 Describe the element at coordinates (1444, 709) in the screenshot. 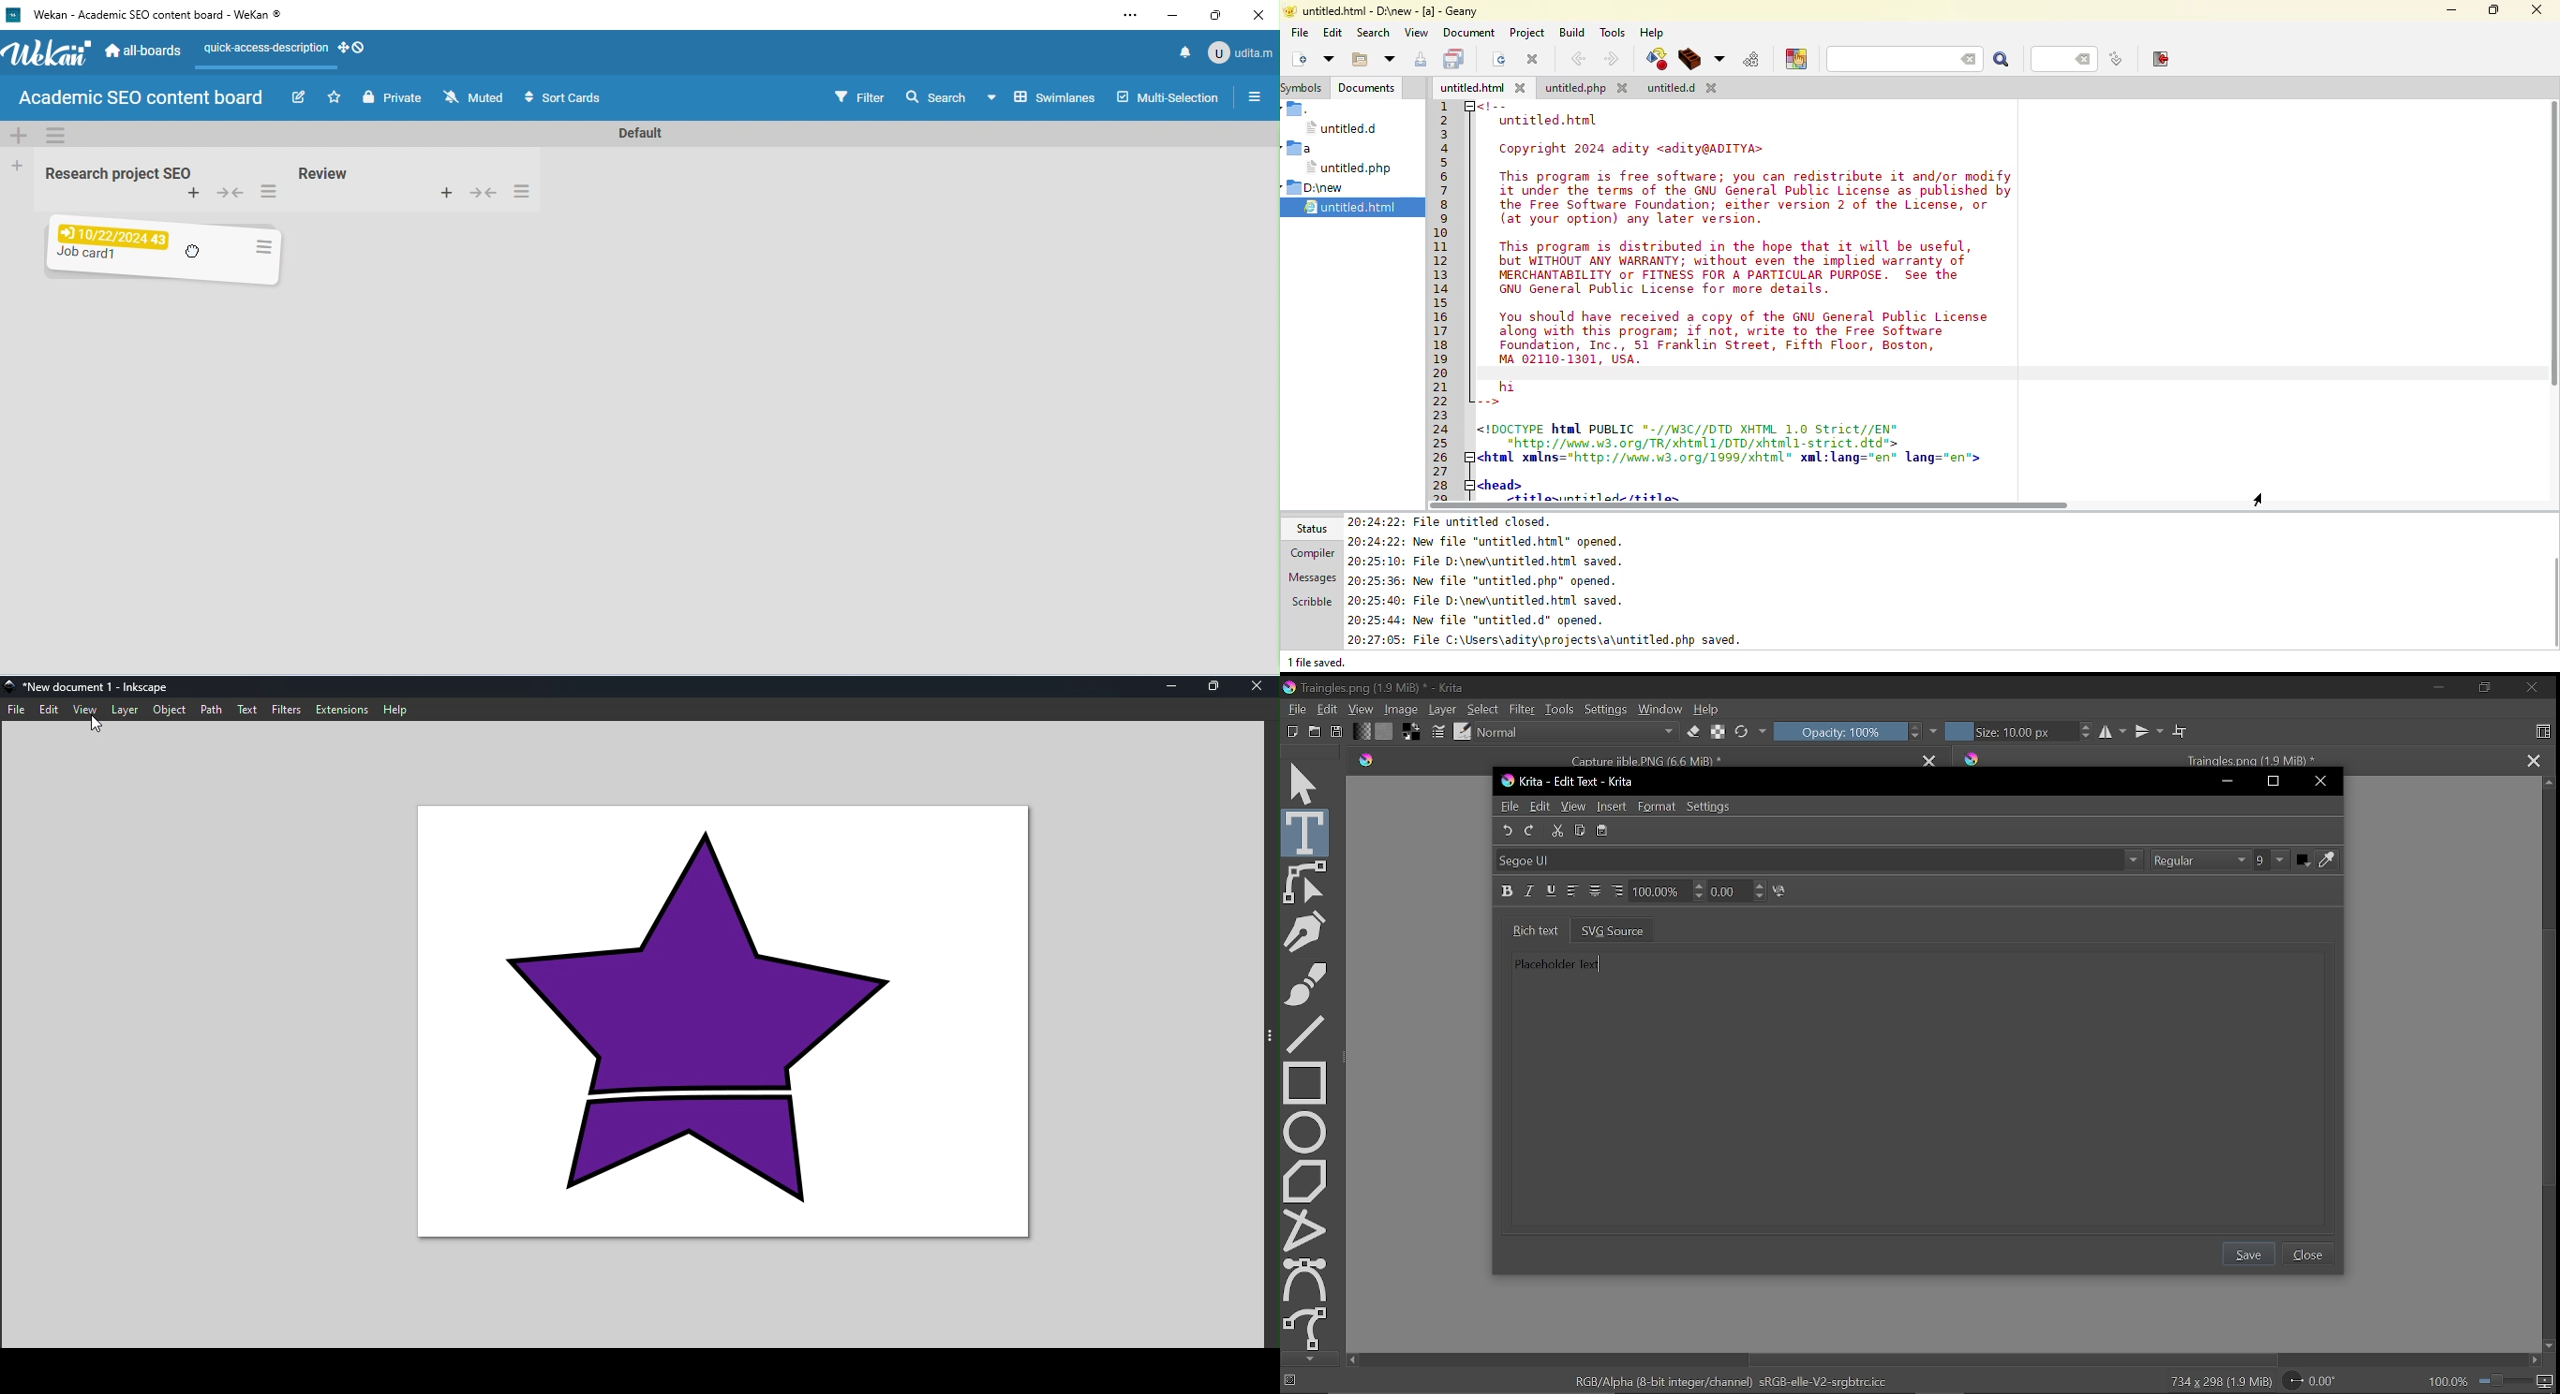

I see `Layer` at that location.